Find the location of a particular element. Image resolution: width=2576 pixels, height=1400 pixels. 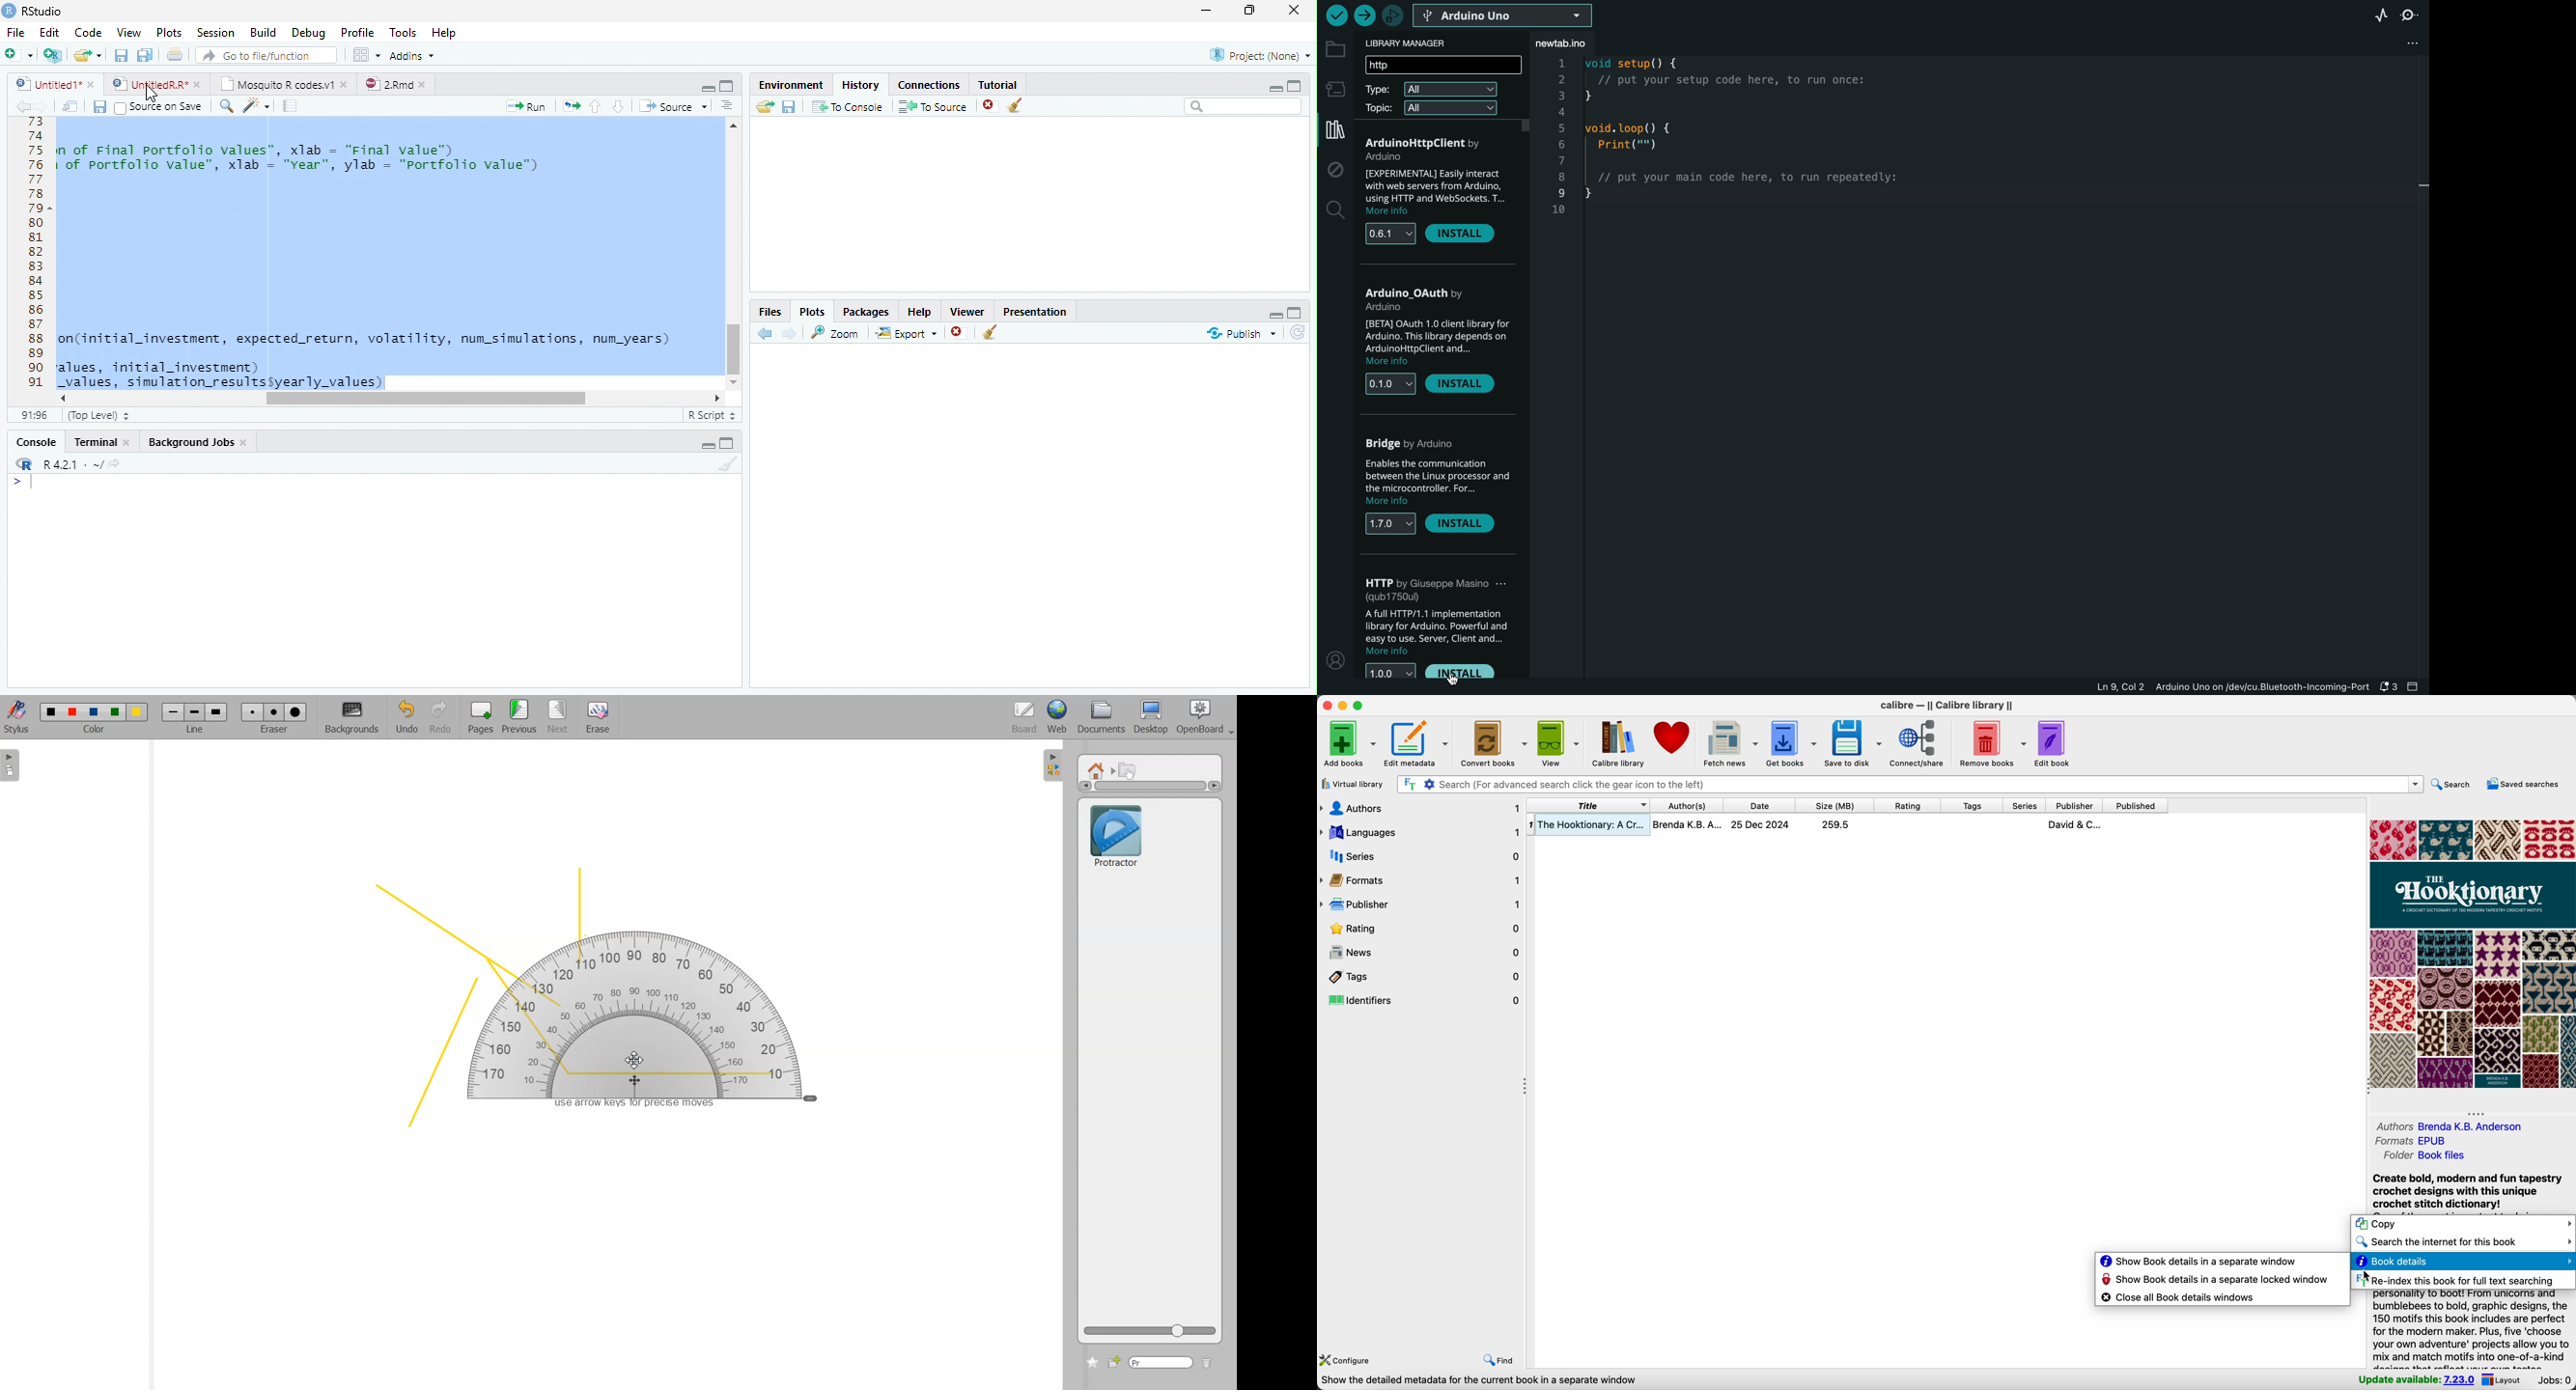

Print is located at coordinates (175, 54).